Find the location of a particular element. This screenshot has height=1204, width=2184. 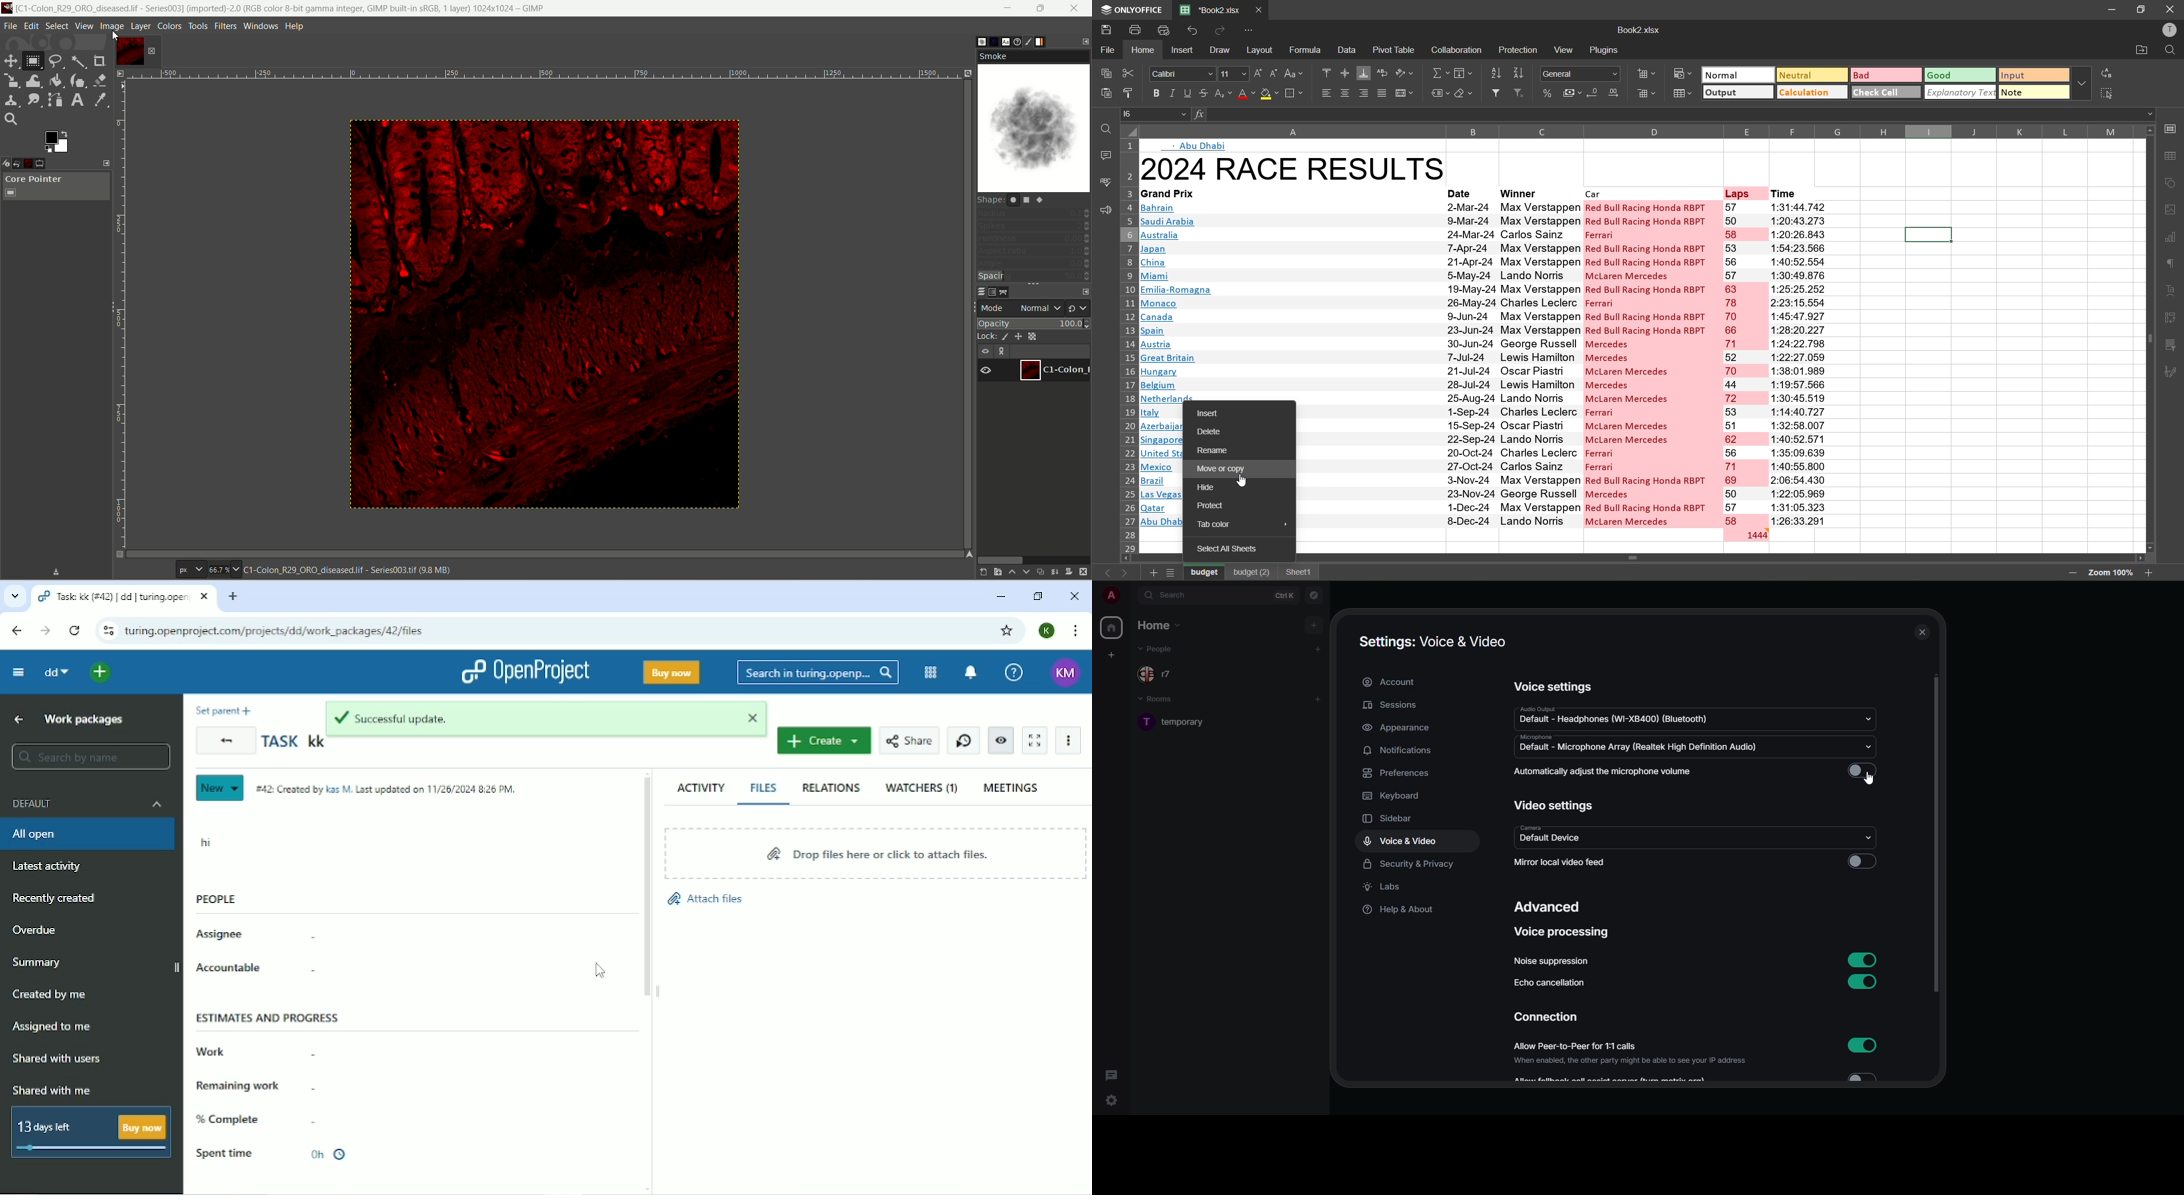

italic is located at coordinates (1172, 94).